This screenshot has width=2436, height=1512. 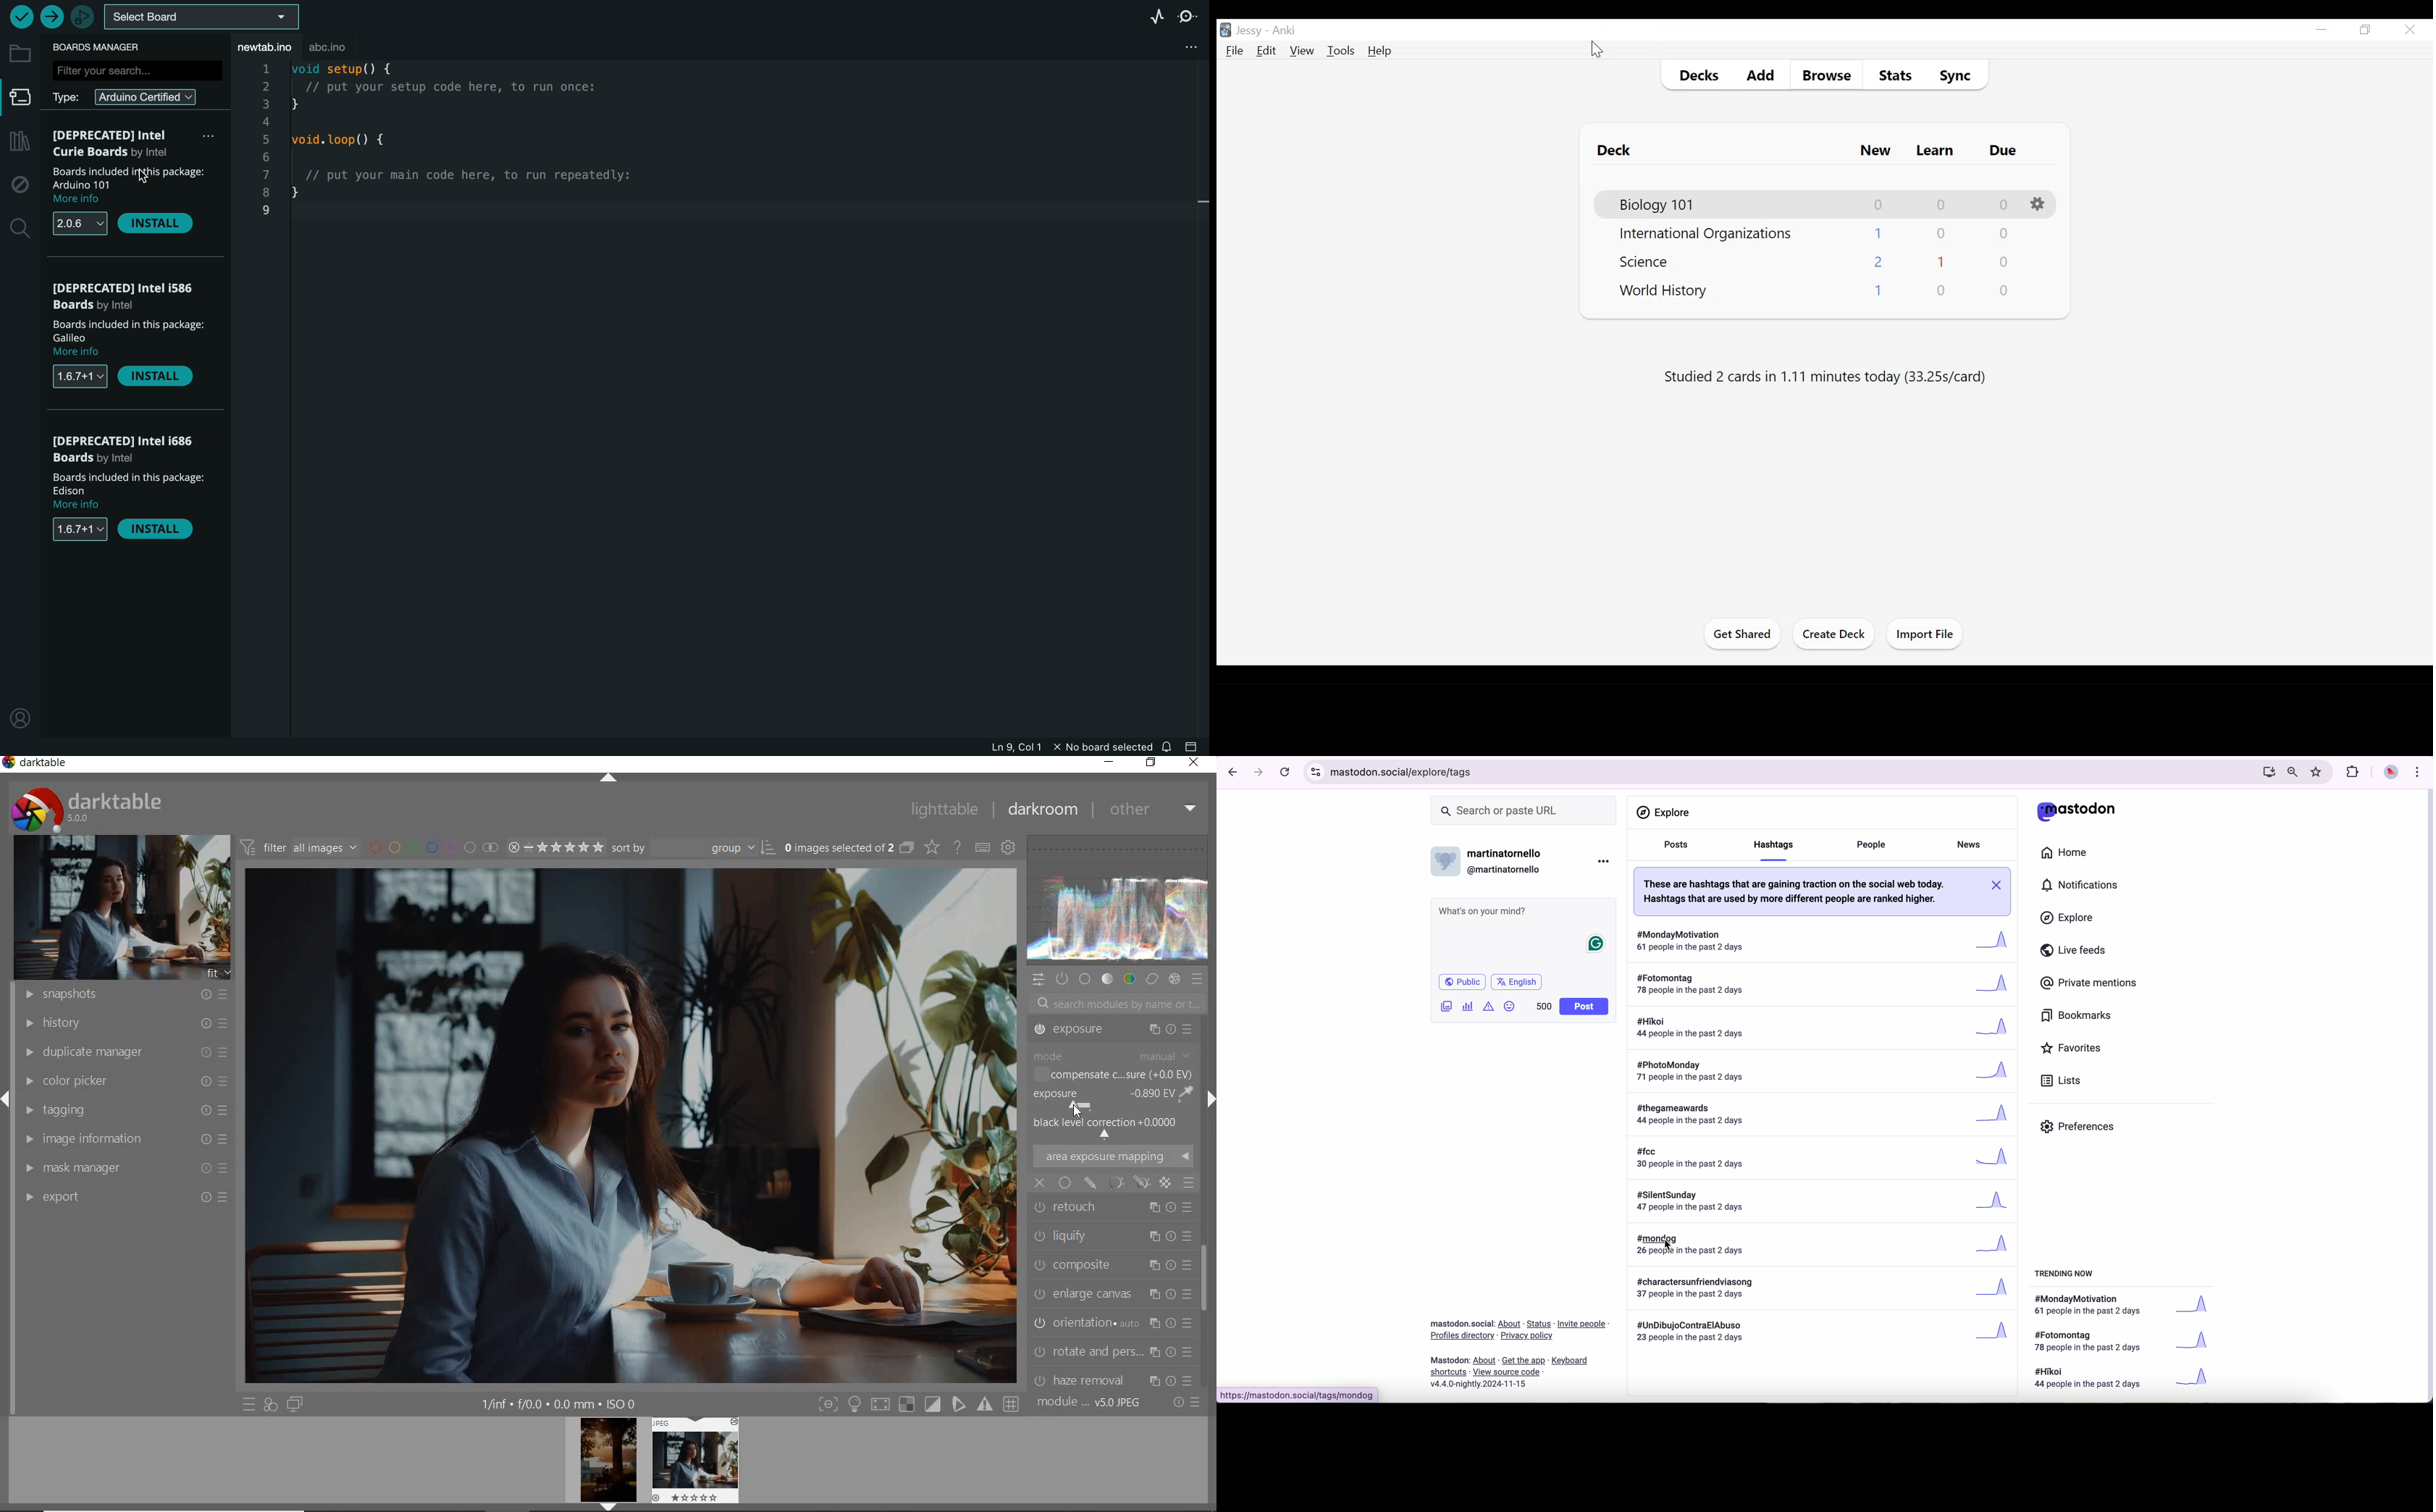 I want to click on 500, so click(x=1543, y=1007).